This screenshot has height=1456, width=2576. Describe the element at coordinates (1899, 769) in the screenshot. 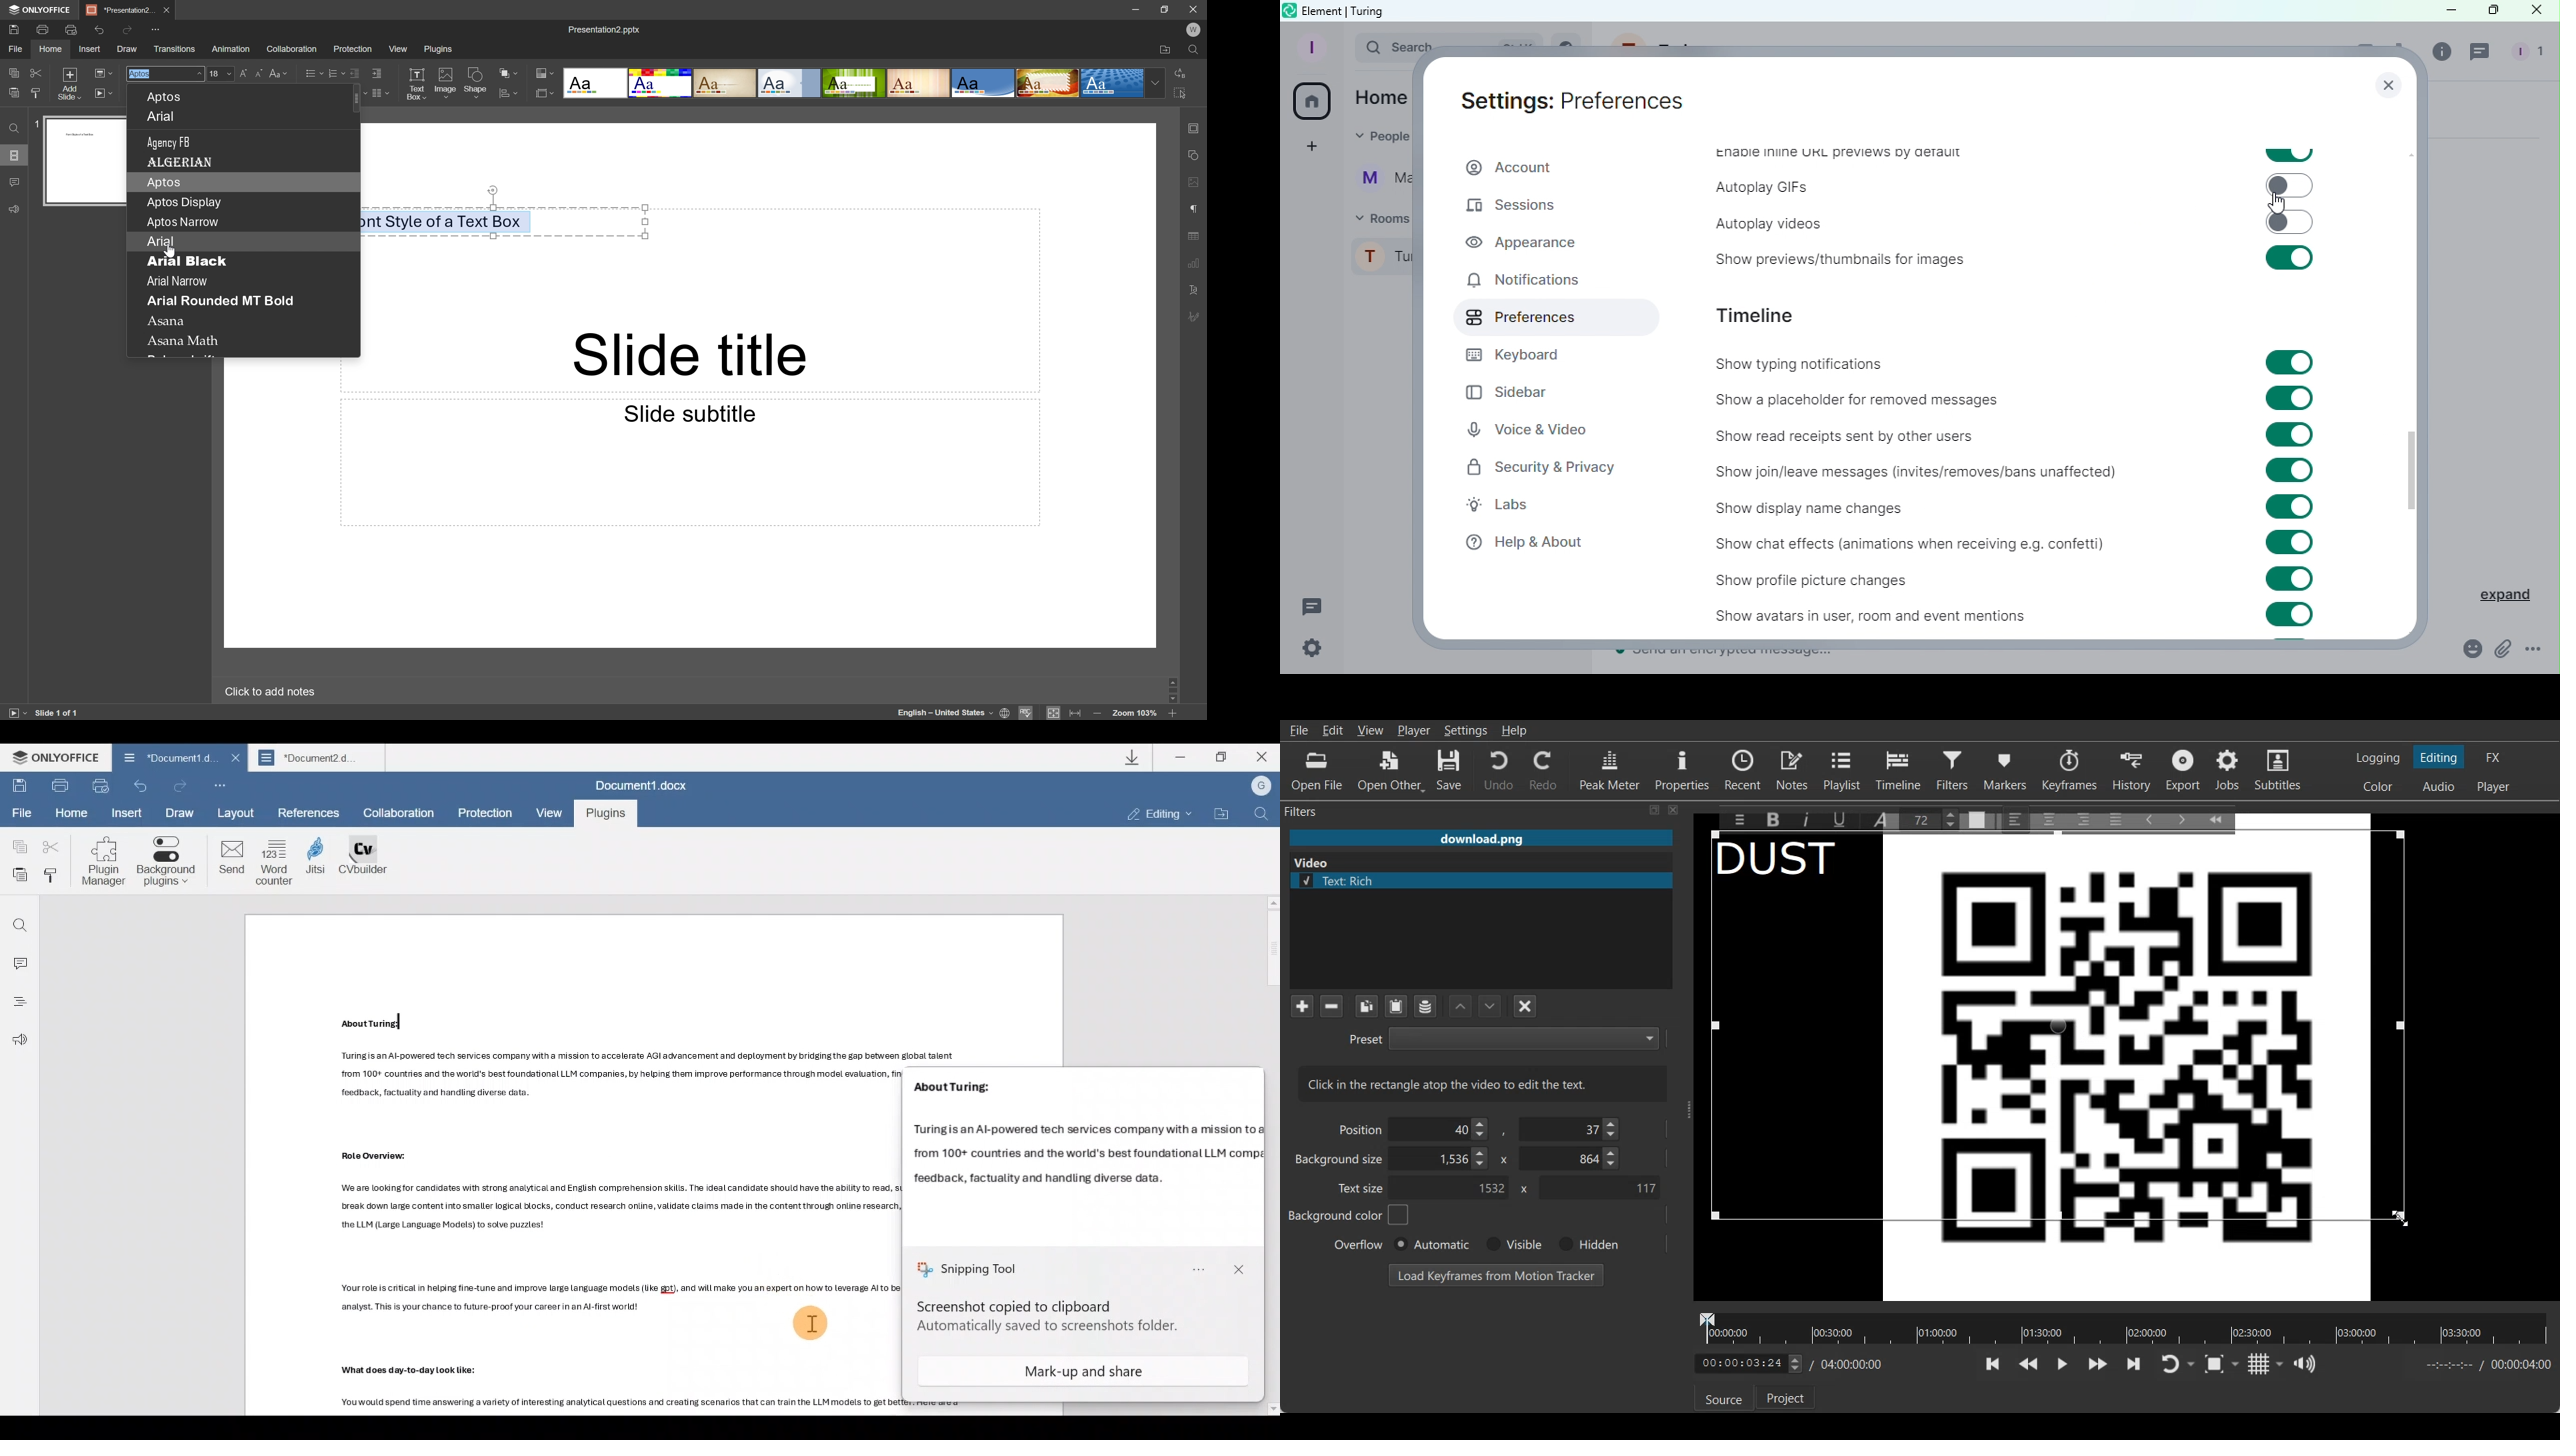

I see `Timeline` at that location.